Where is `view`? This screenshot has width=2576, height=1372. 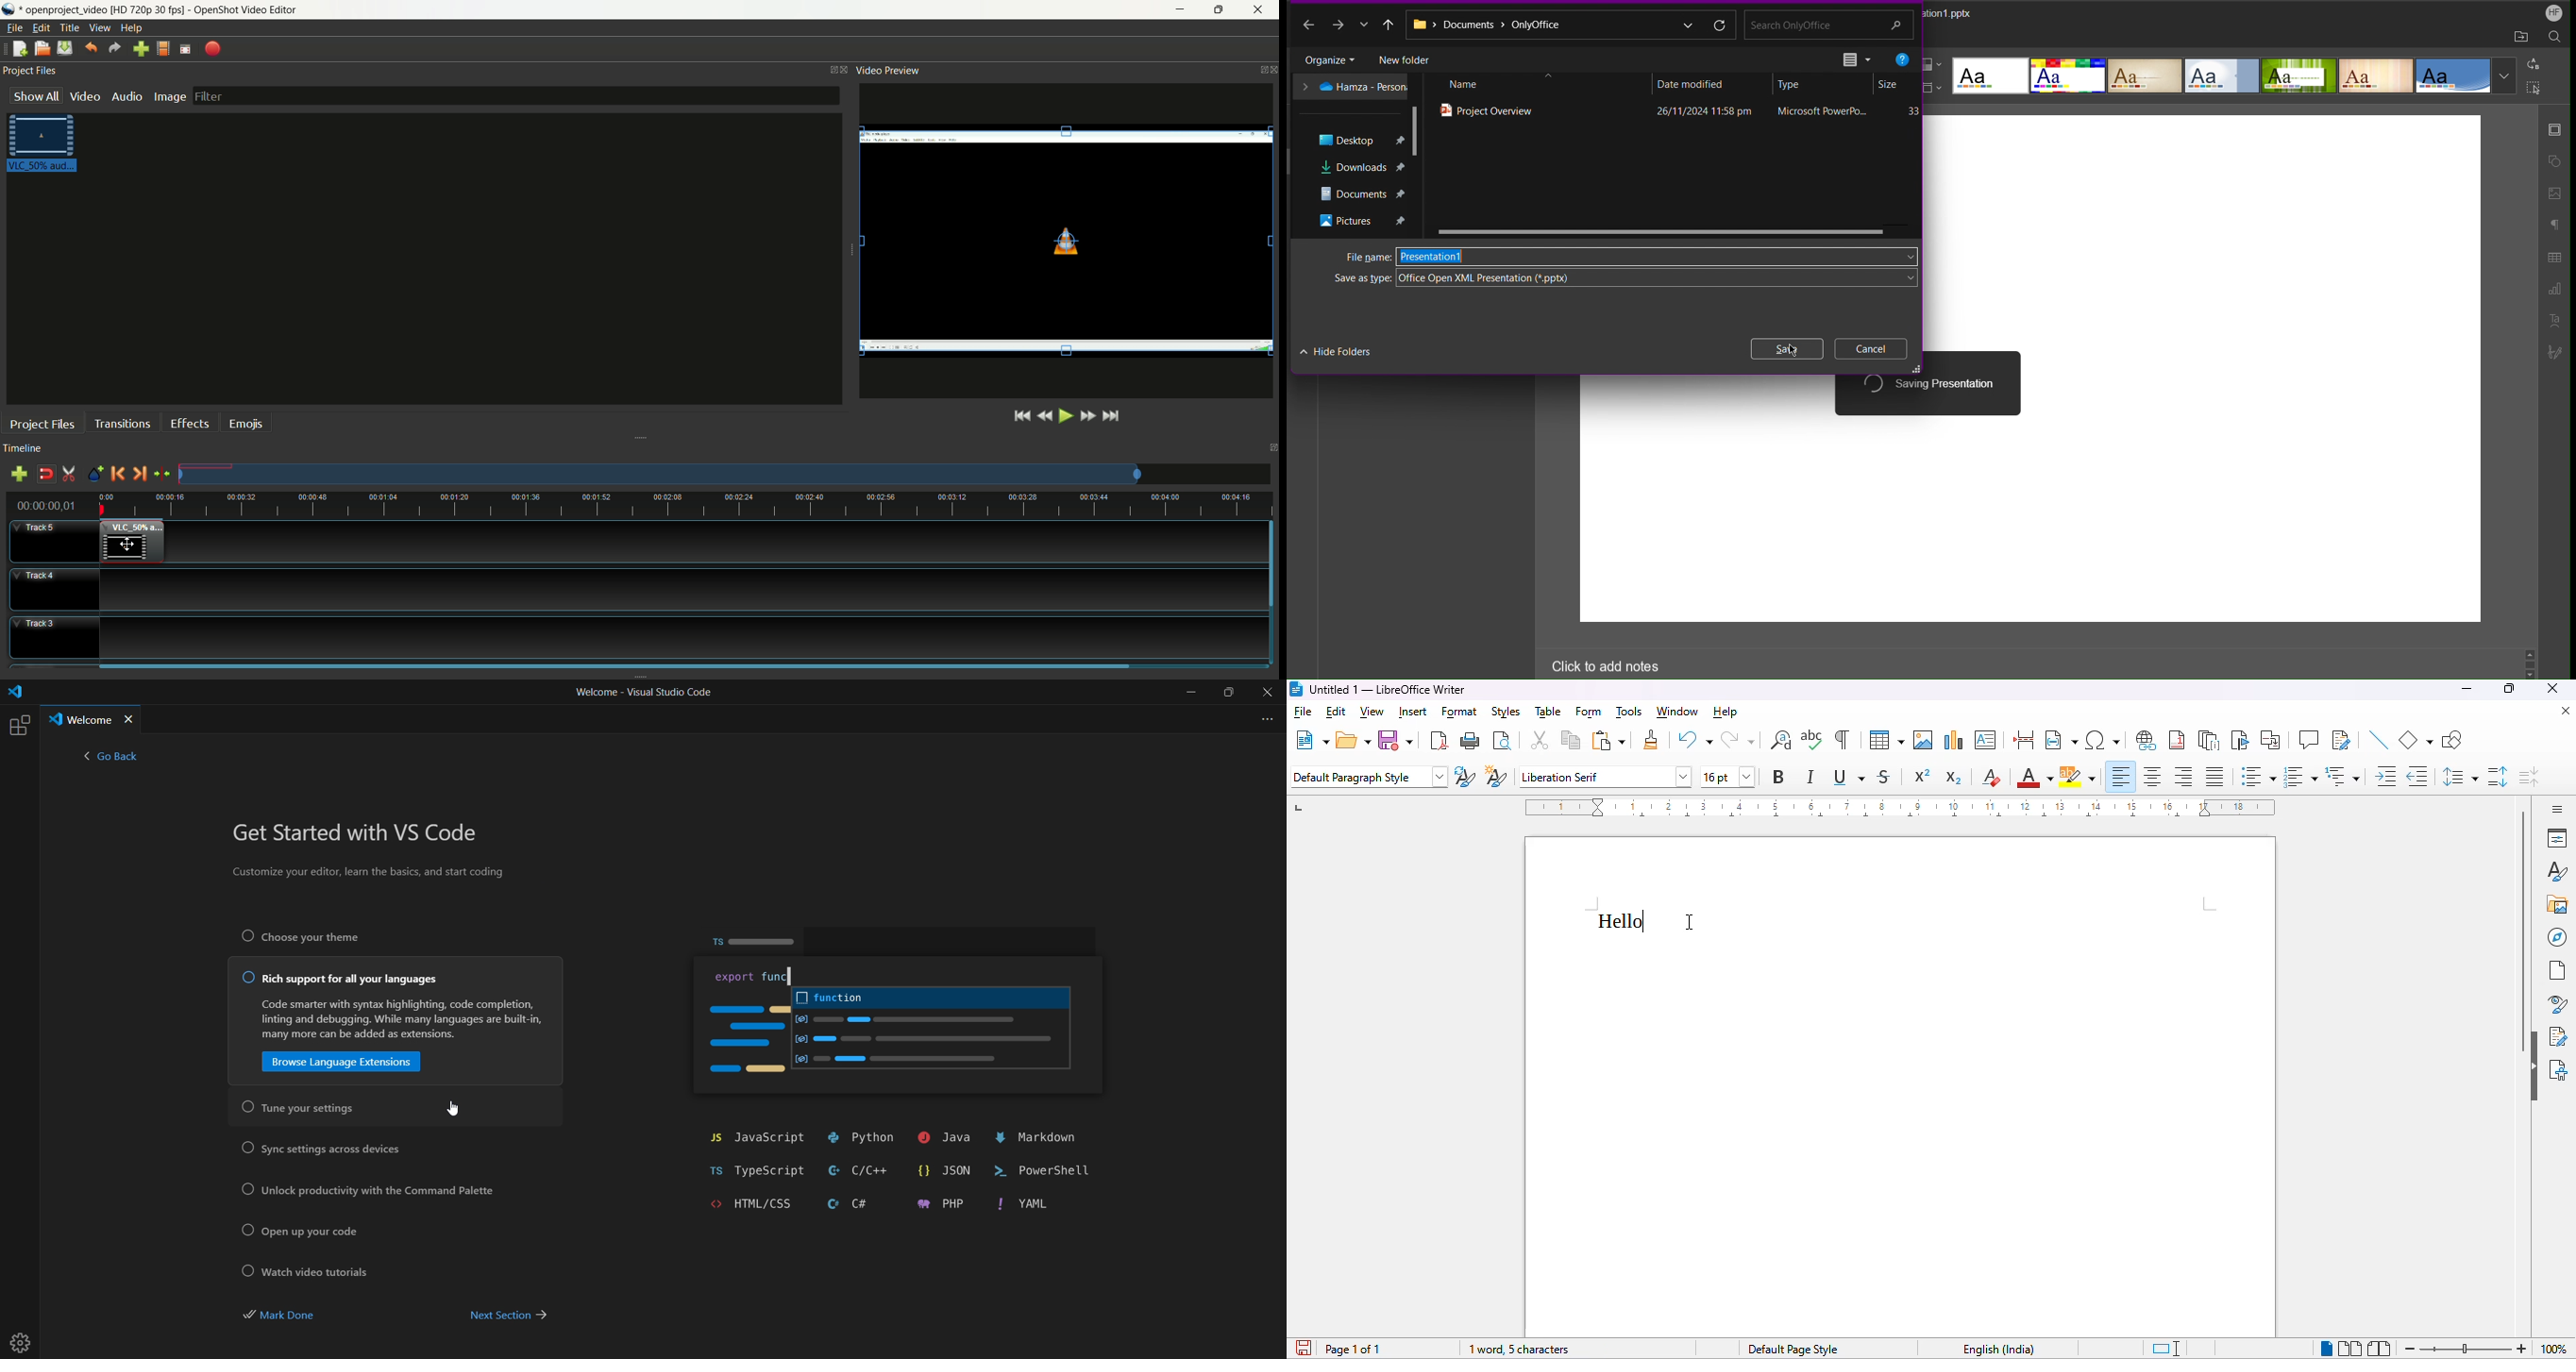
view is located at coordinates (1372, 712).